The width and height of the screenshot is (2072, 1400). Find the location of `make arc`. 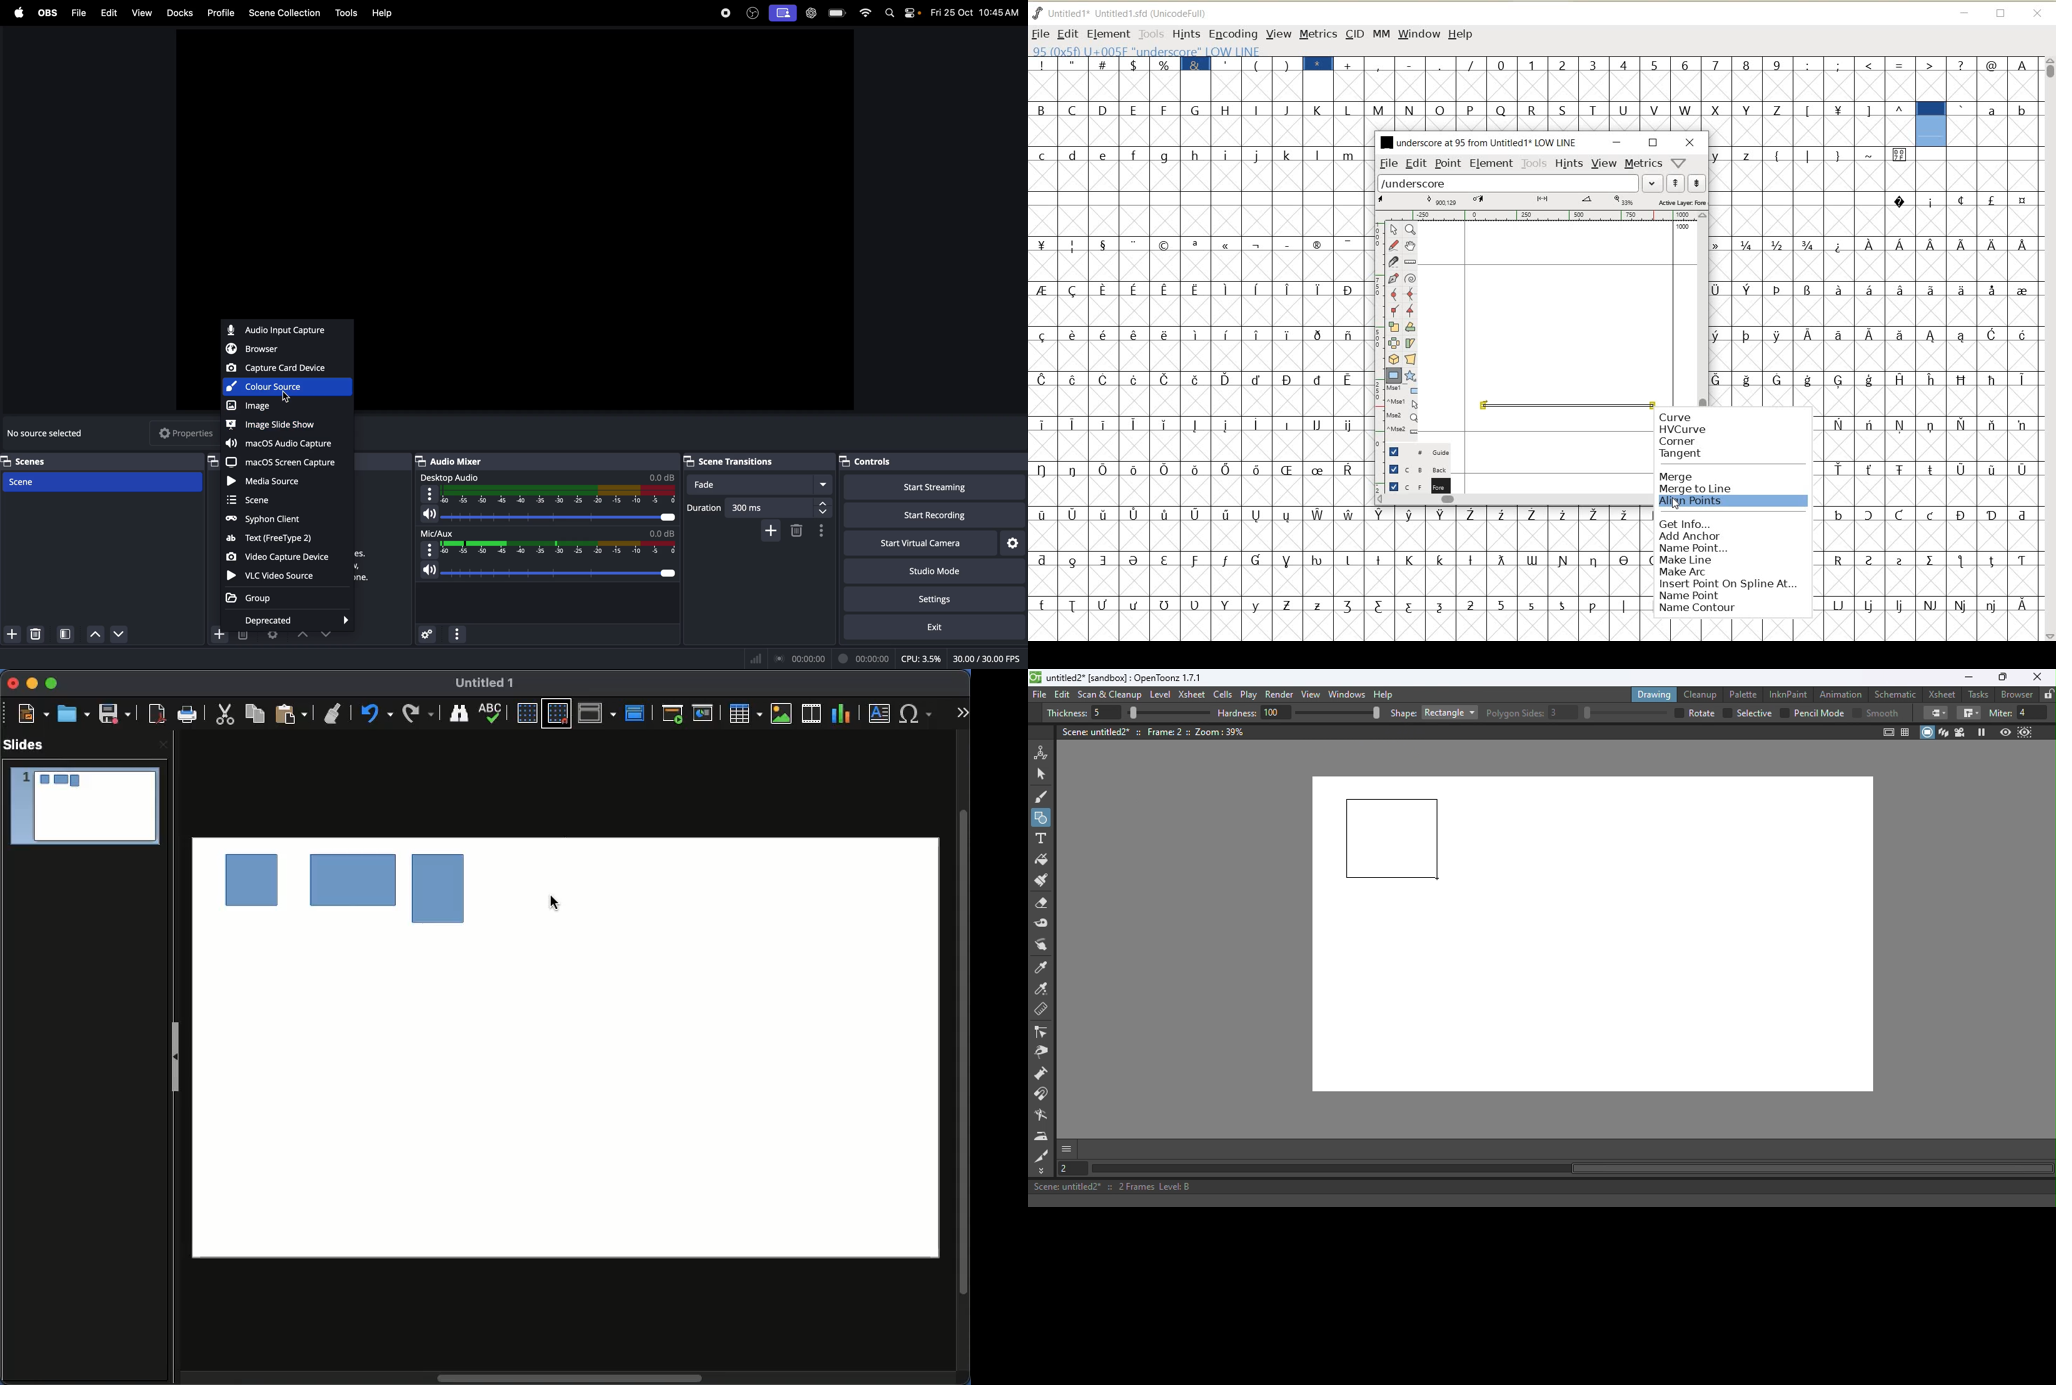

make arc is located at coordinates (1728, 572).